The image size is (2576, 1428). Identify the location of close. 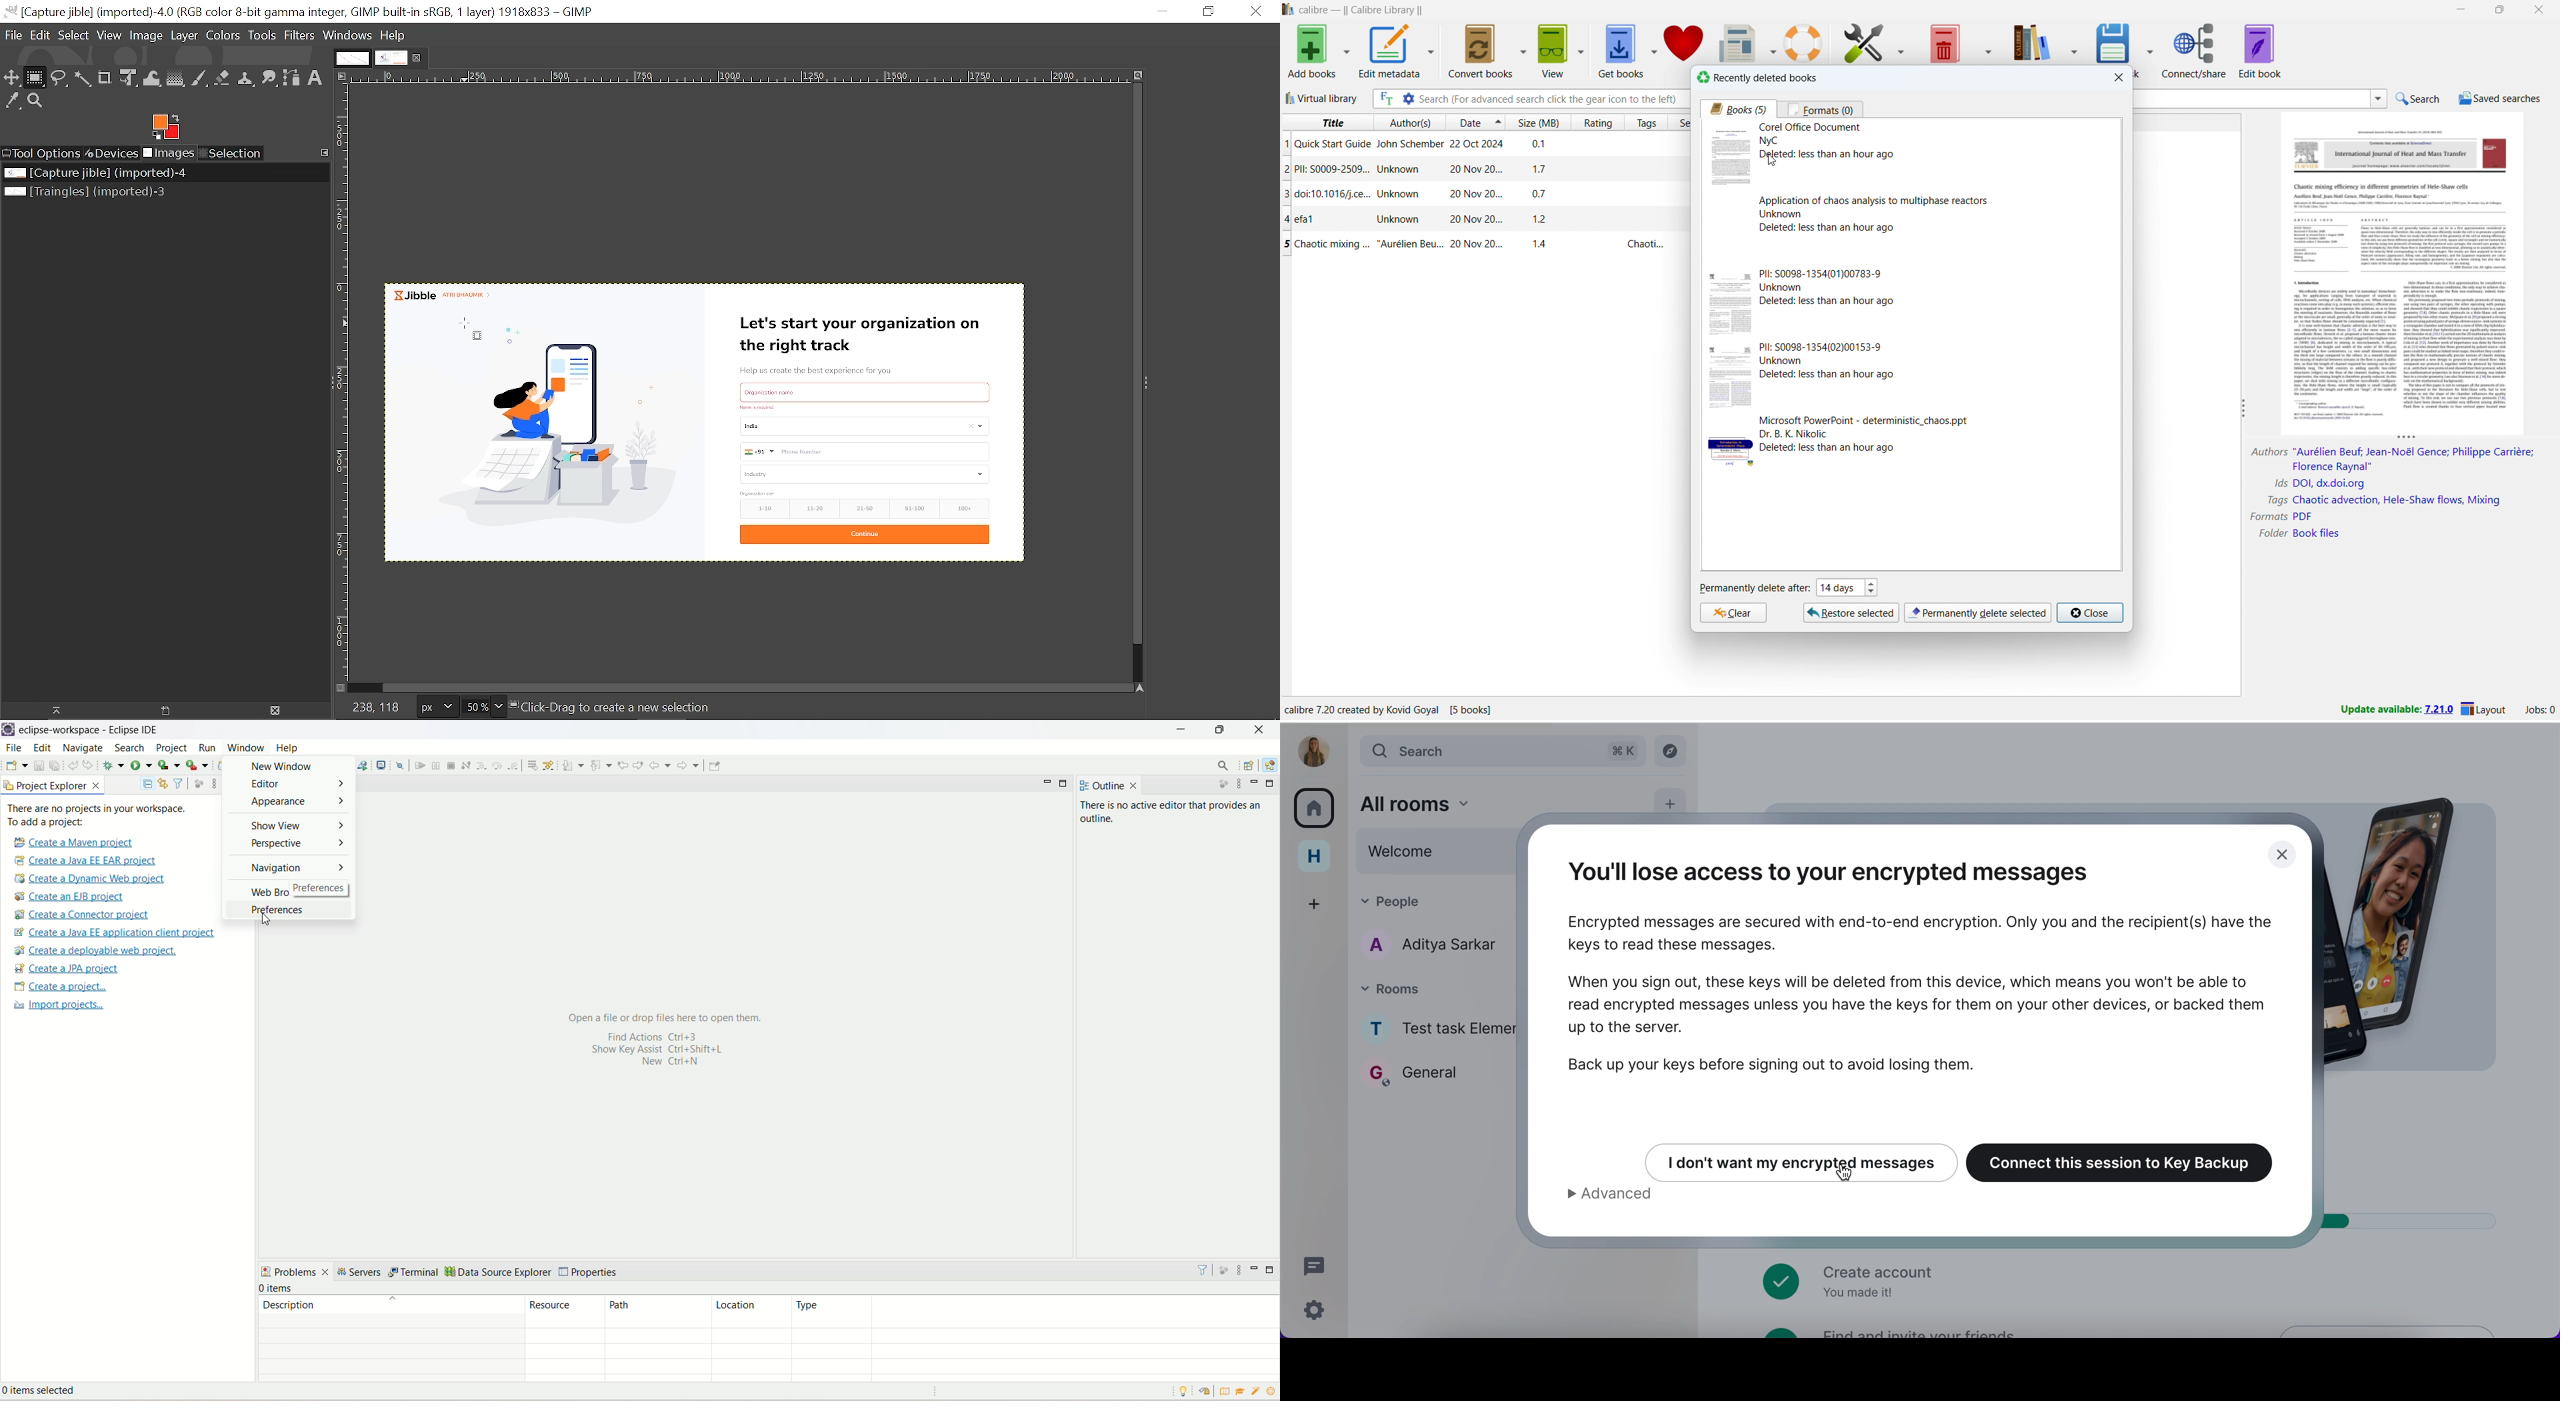
(1134, 786).